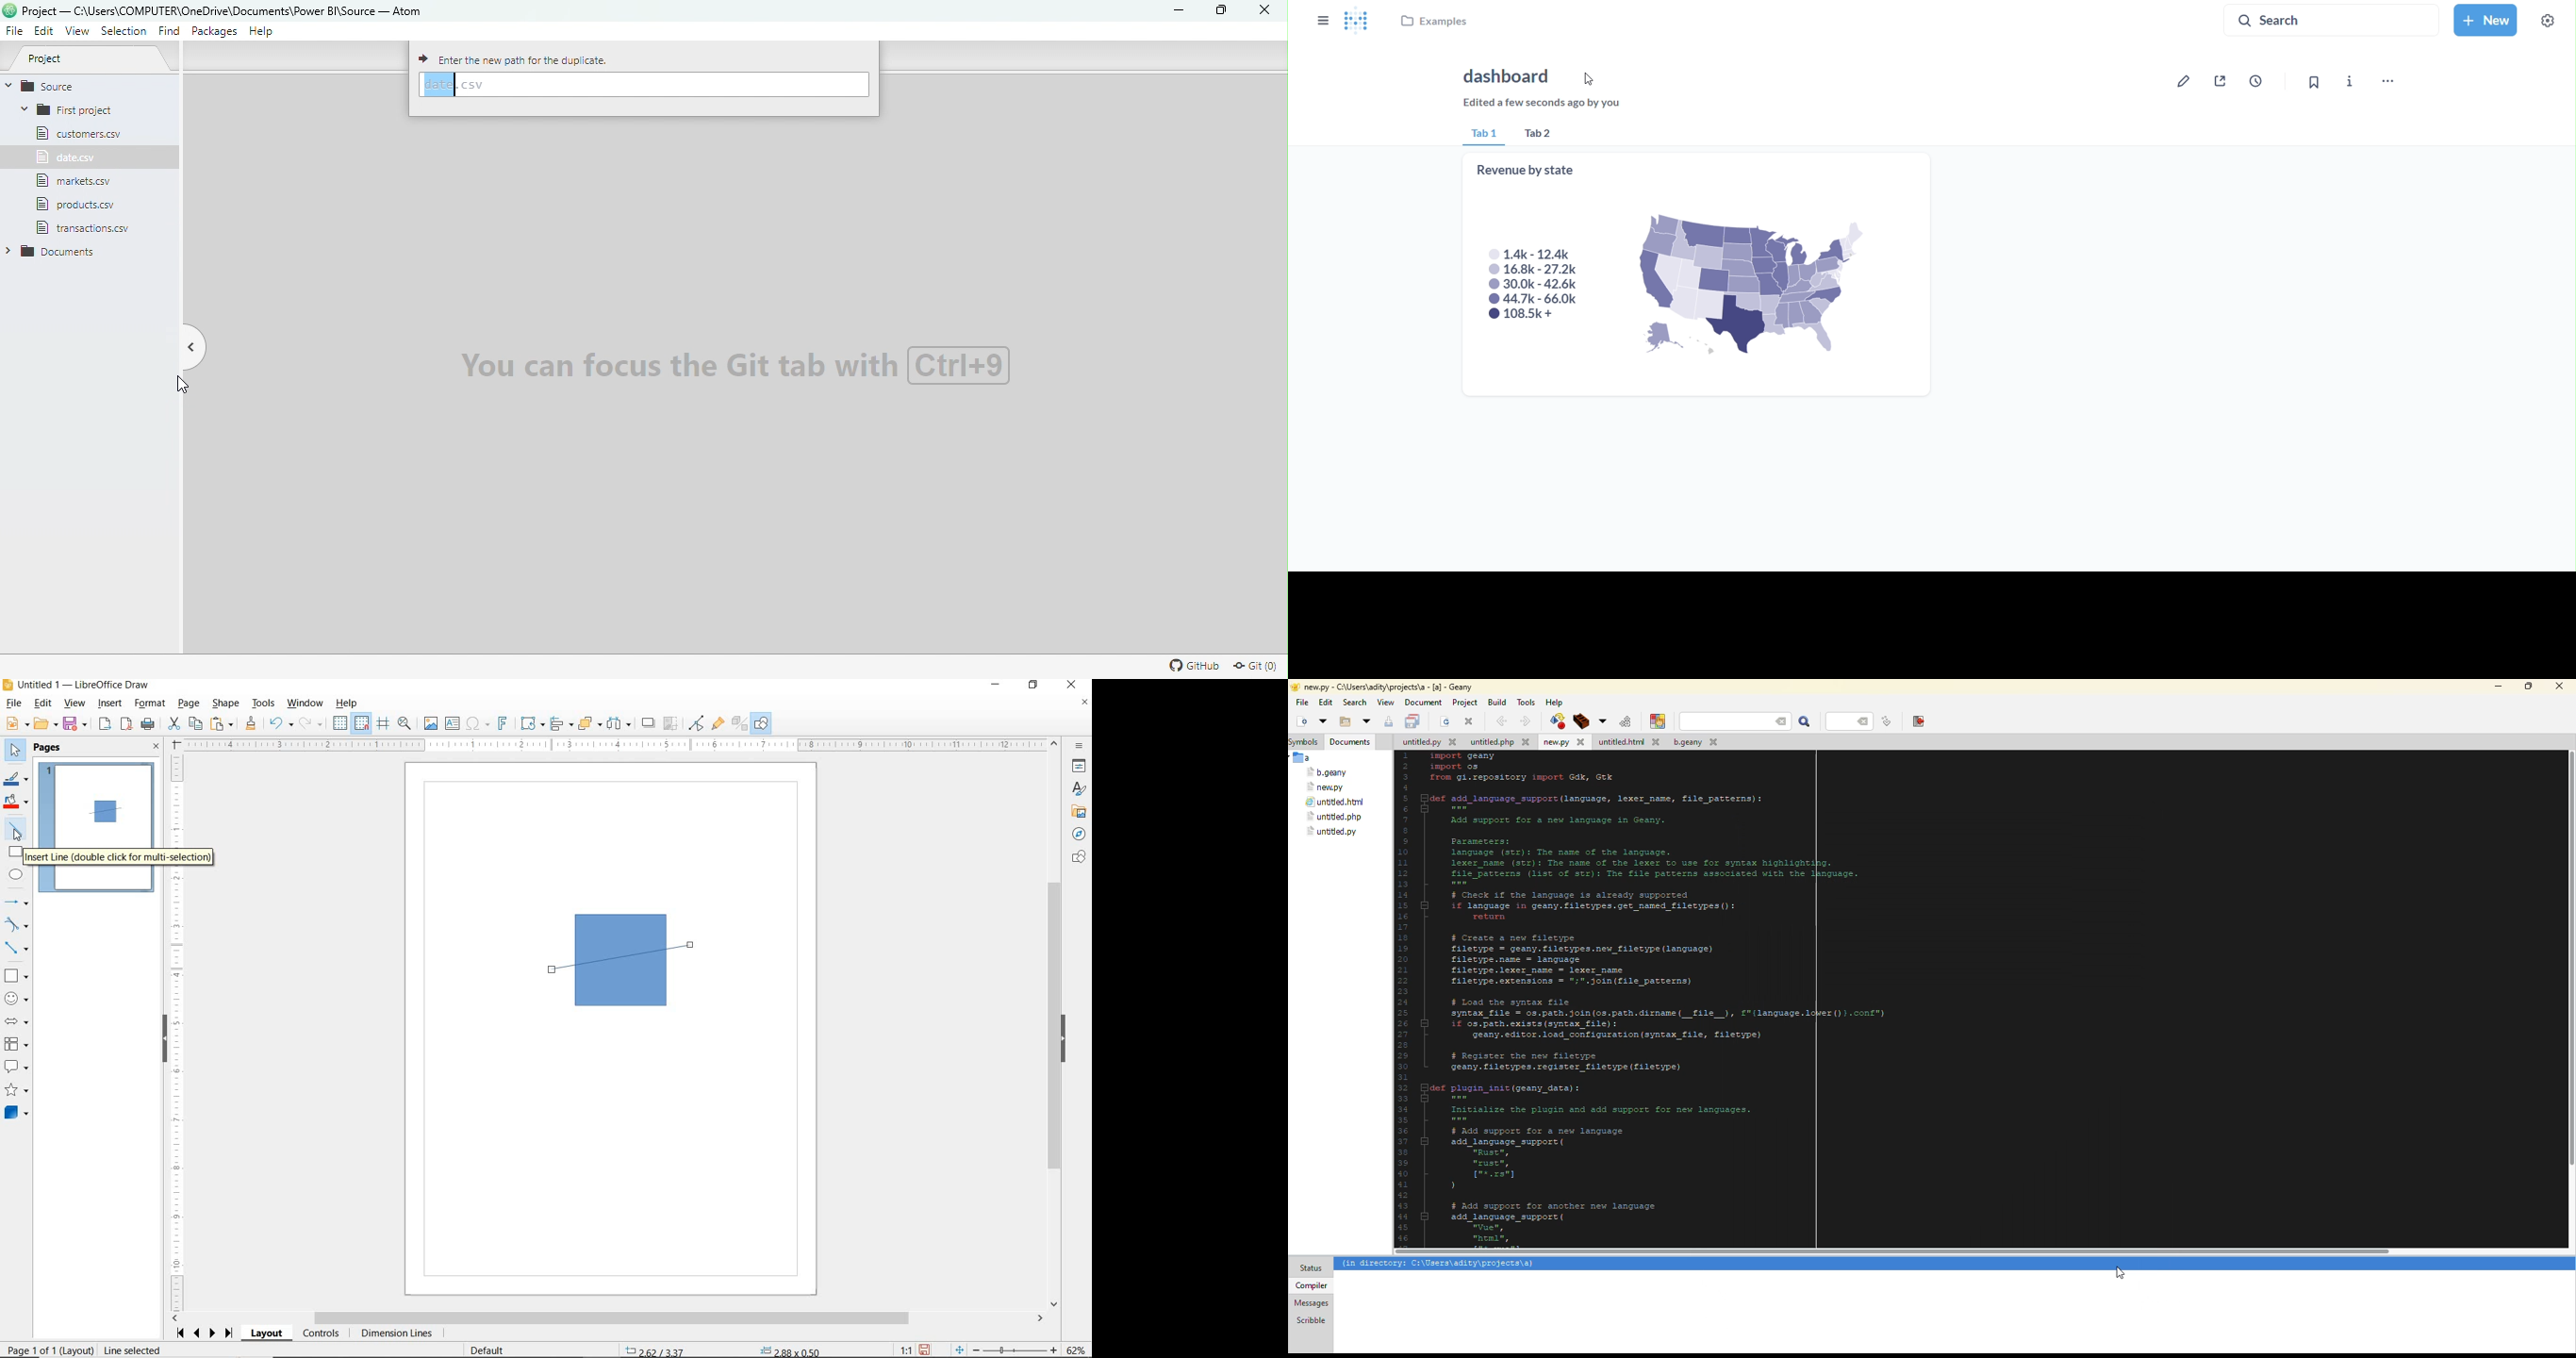 This screenshot has height=1372, width=2576. What do you see at coordinates (1311, 1304) in the screenshot?
I see `messages` at bounding box center [1311, 1304].